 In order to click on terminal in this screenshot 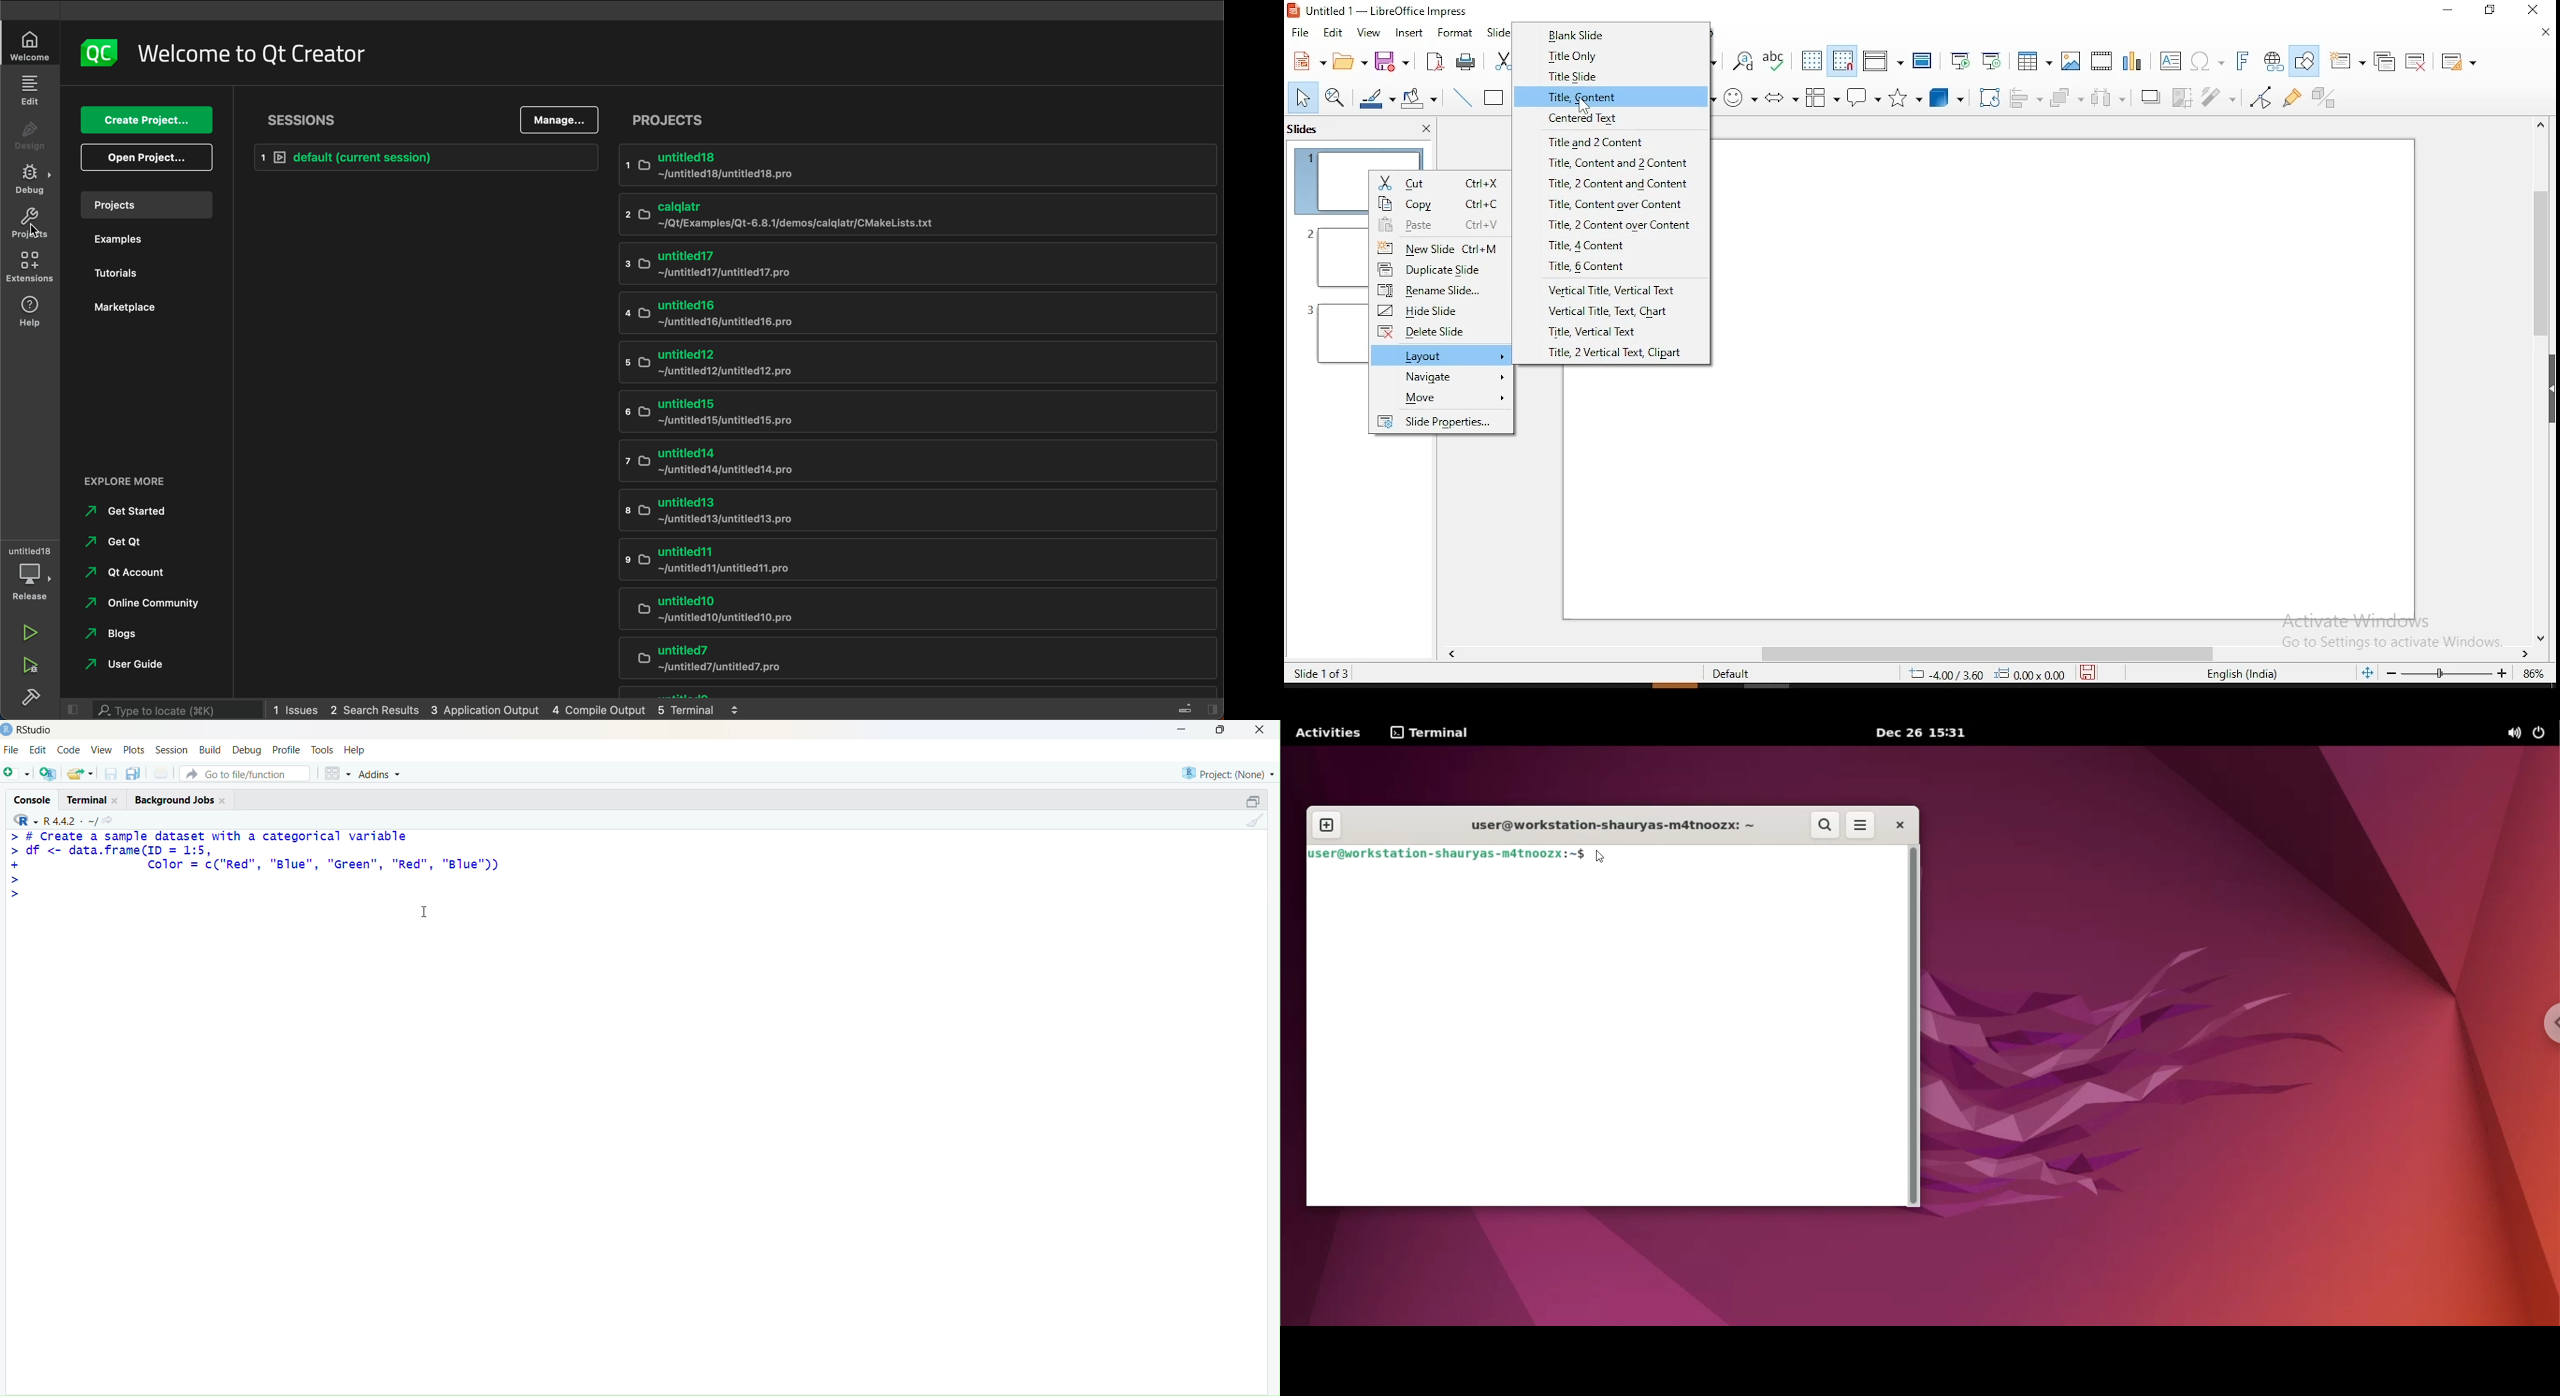, I will do `click(1434, 735)`.